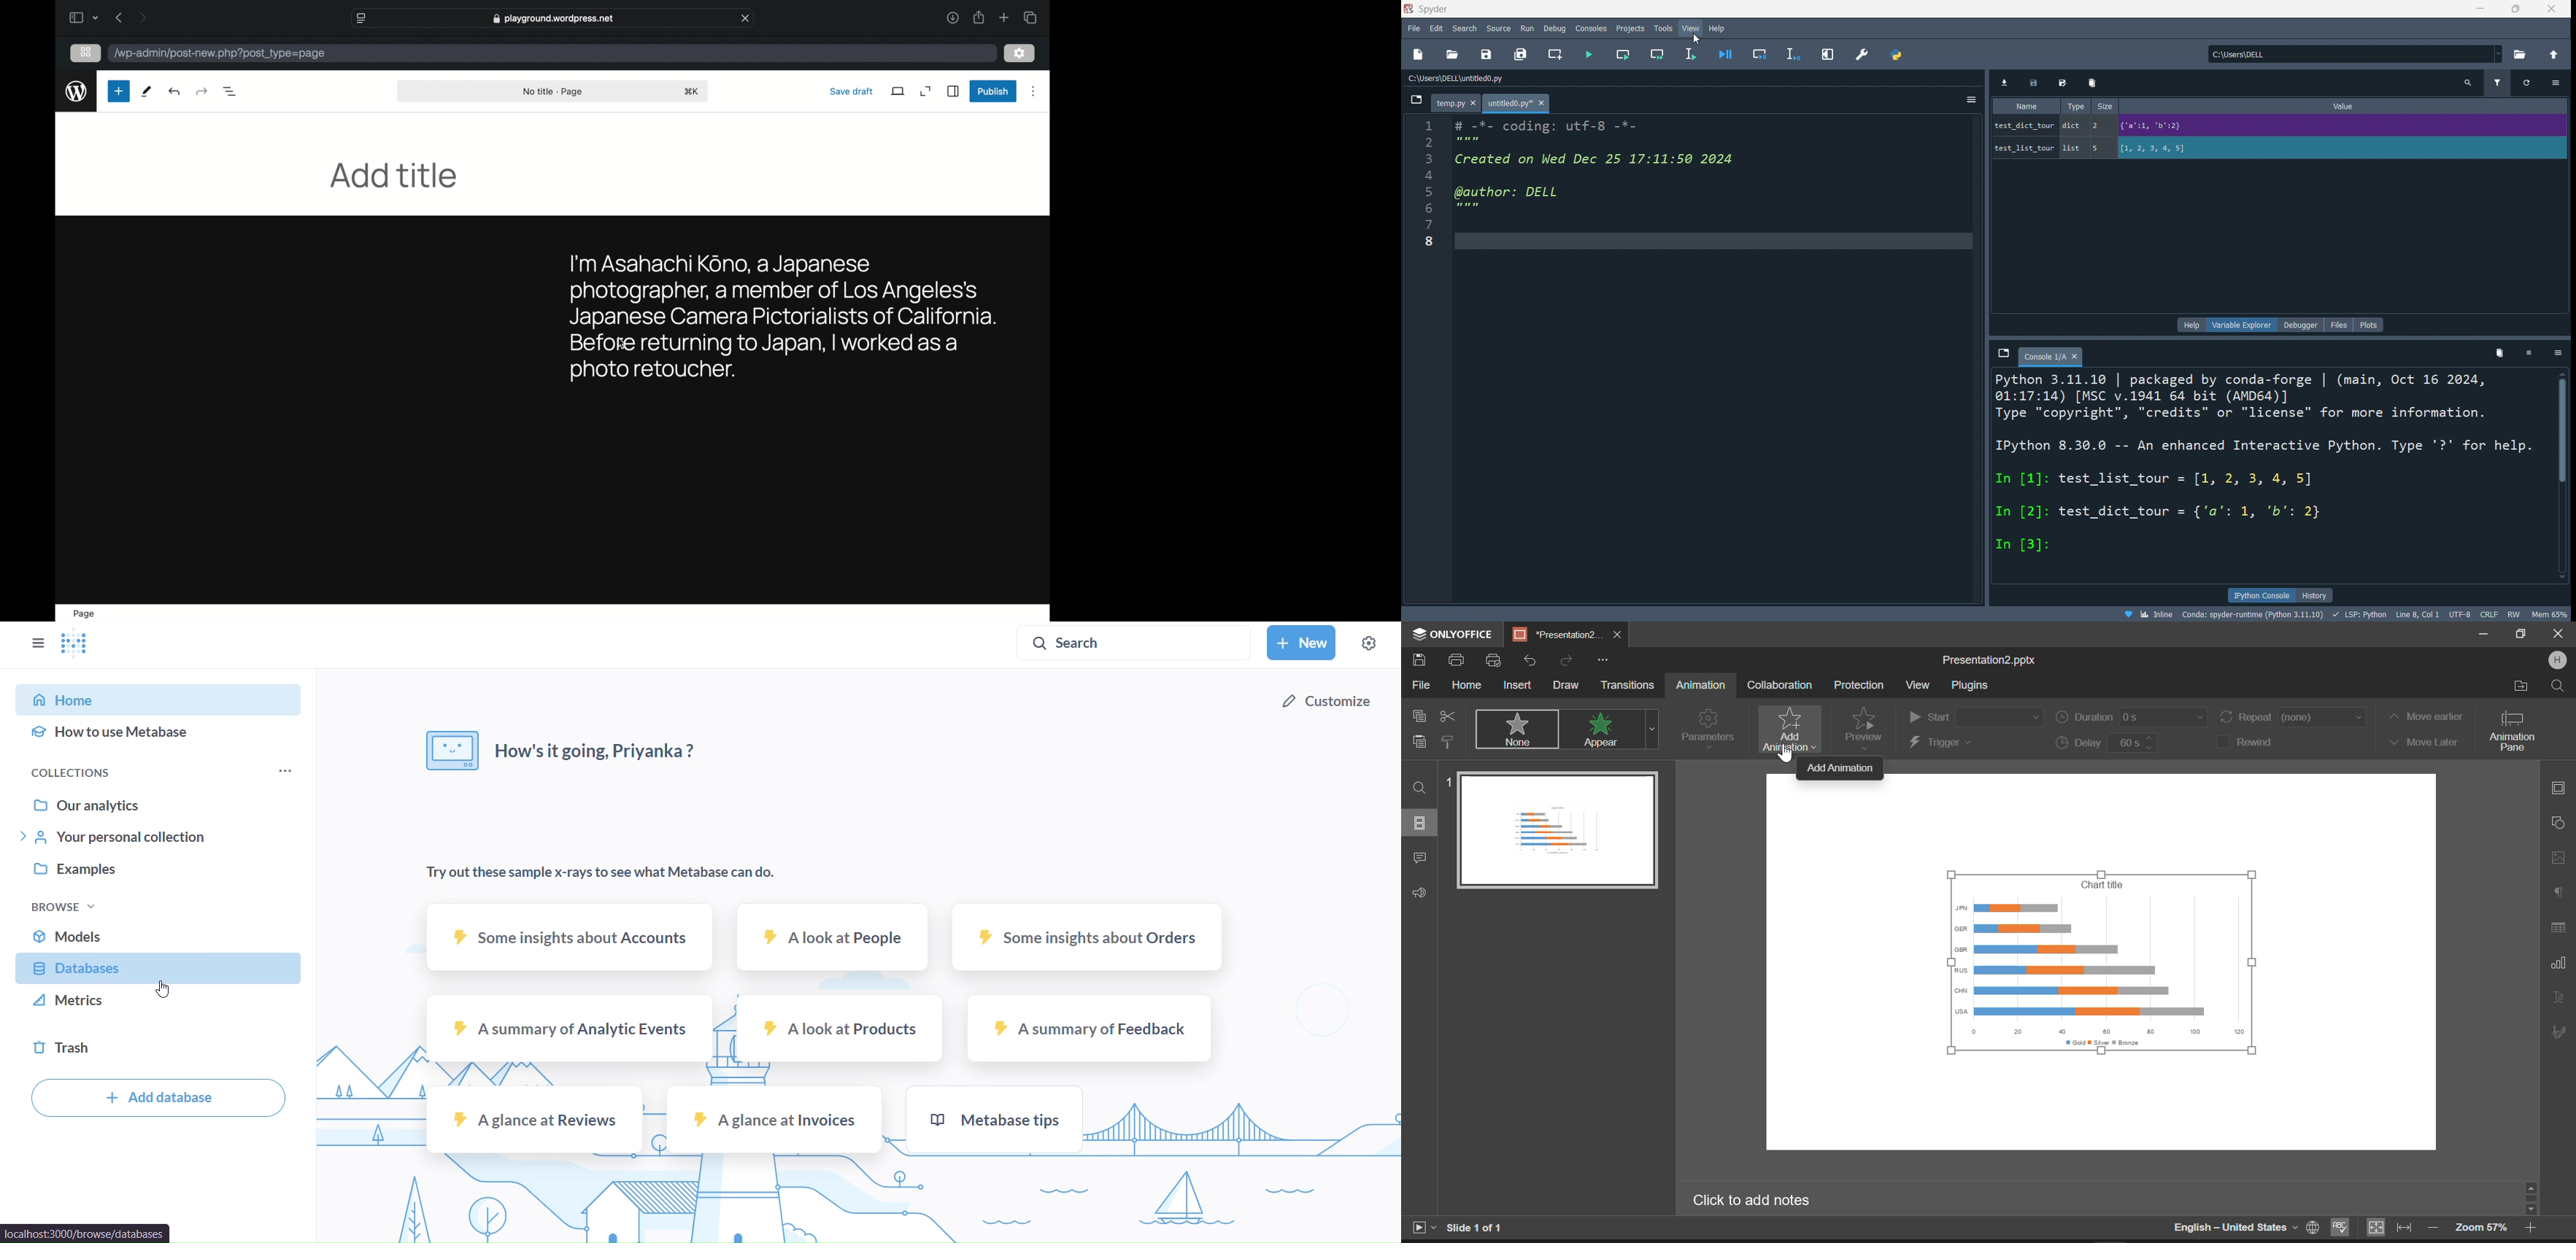 This screenshot has width=2576, height=1260. Describe the element at coordinates (2337, 614) in the screenshot. I see `Inline Conda: spyder-runtime (Python 3.11.10) LSP: Python Line 8, Col 1 UTF-8 CRLF RW Mem 65%` at that location.